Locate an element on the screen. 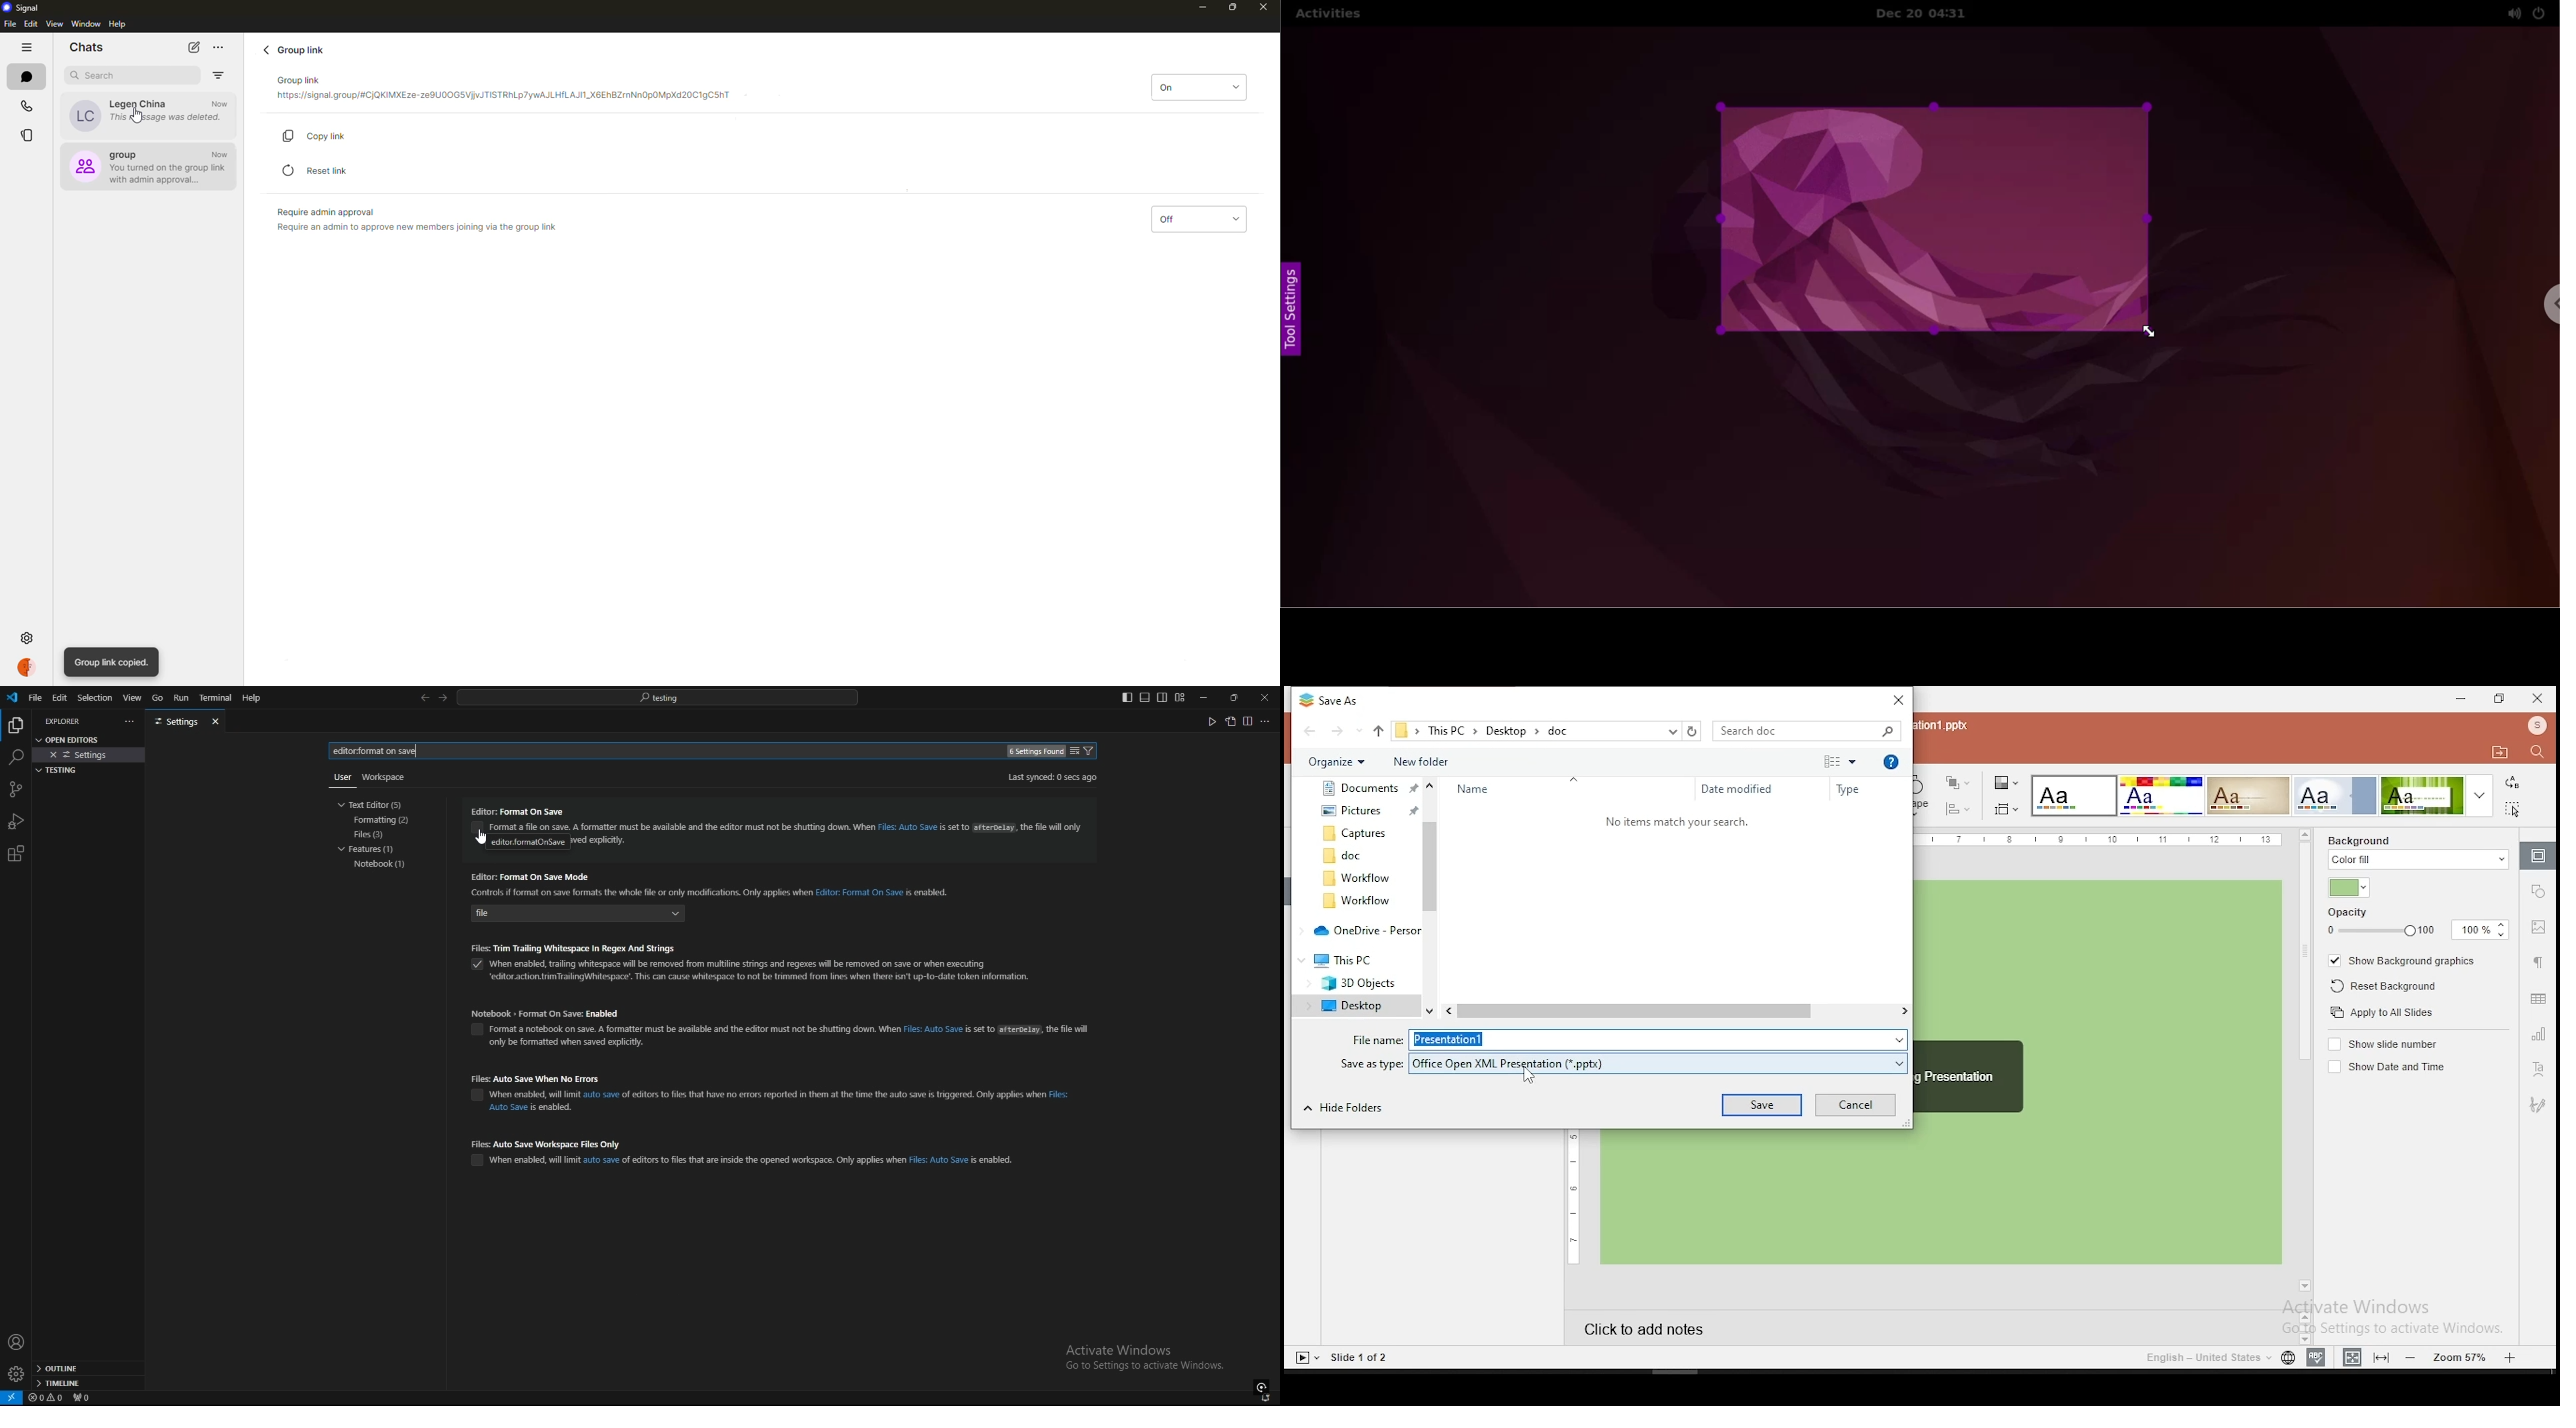 The height and width of the screenshot is (1428, 2576). select color theme is located at coordinates (2424, 796).